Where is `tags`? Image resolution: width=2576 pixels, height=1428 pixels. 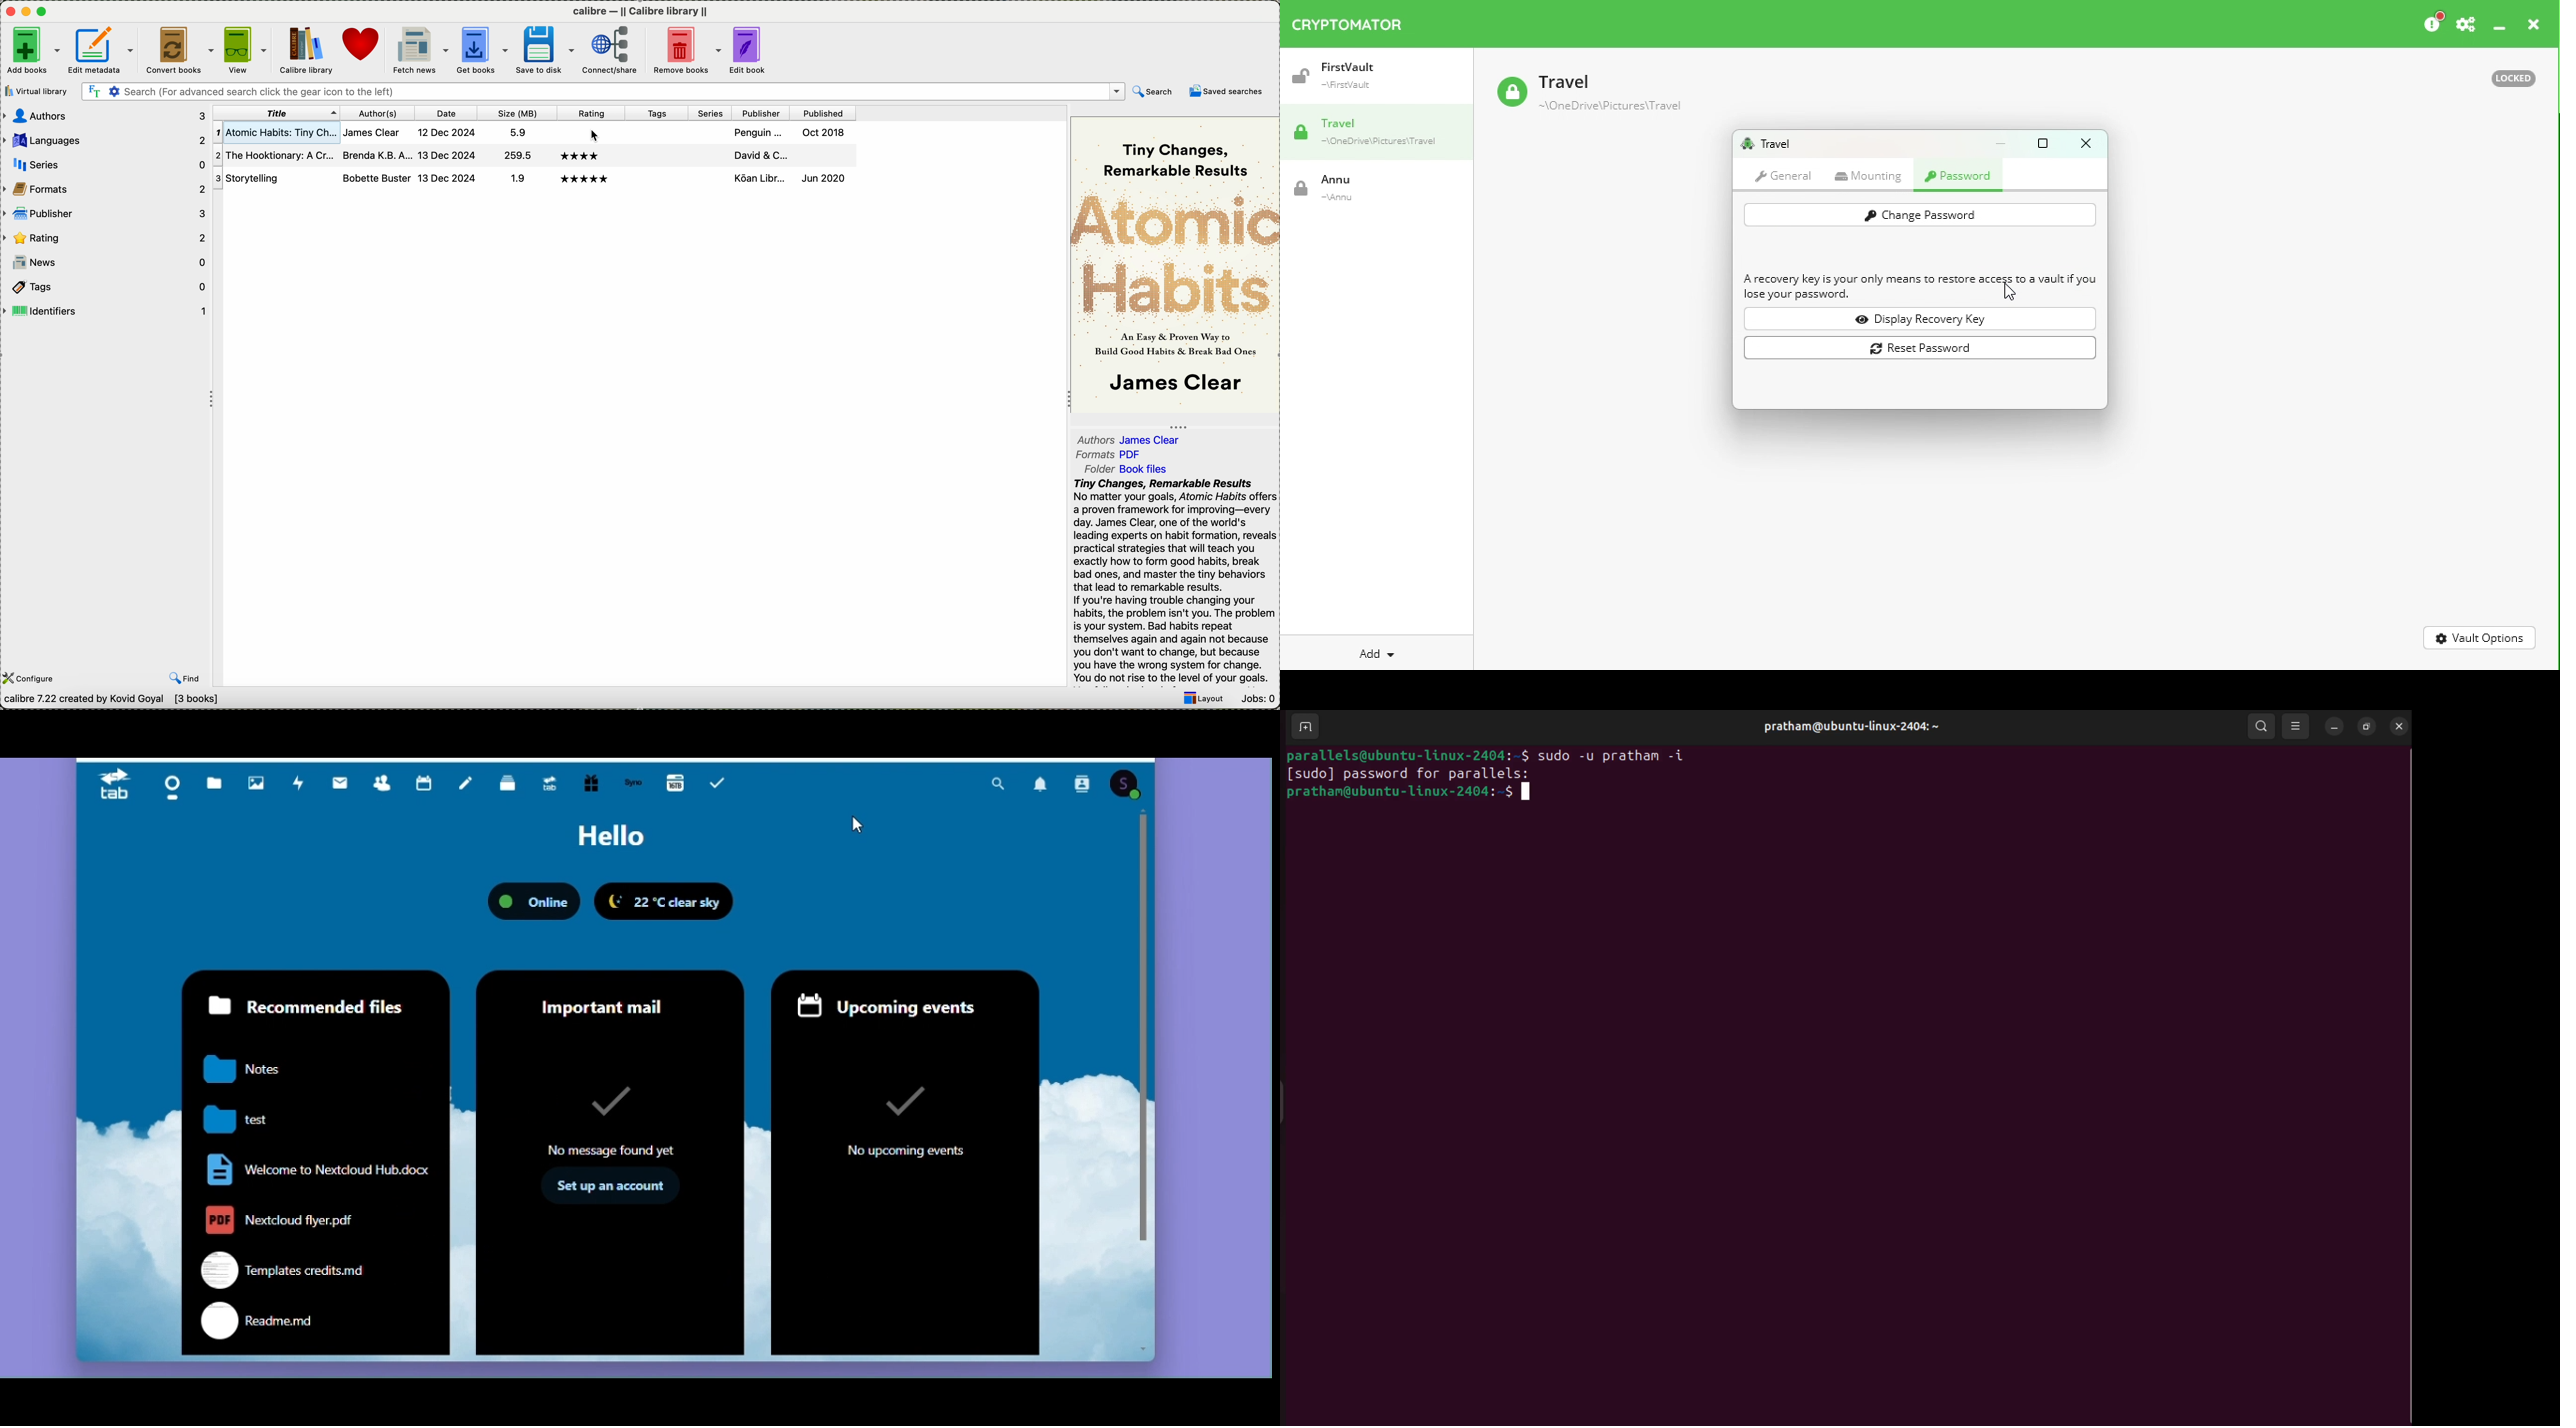 tags is located at coordinates (654, 156).